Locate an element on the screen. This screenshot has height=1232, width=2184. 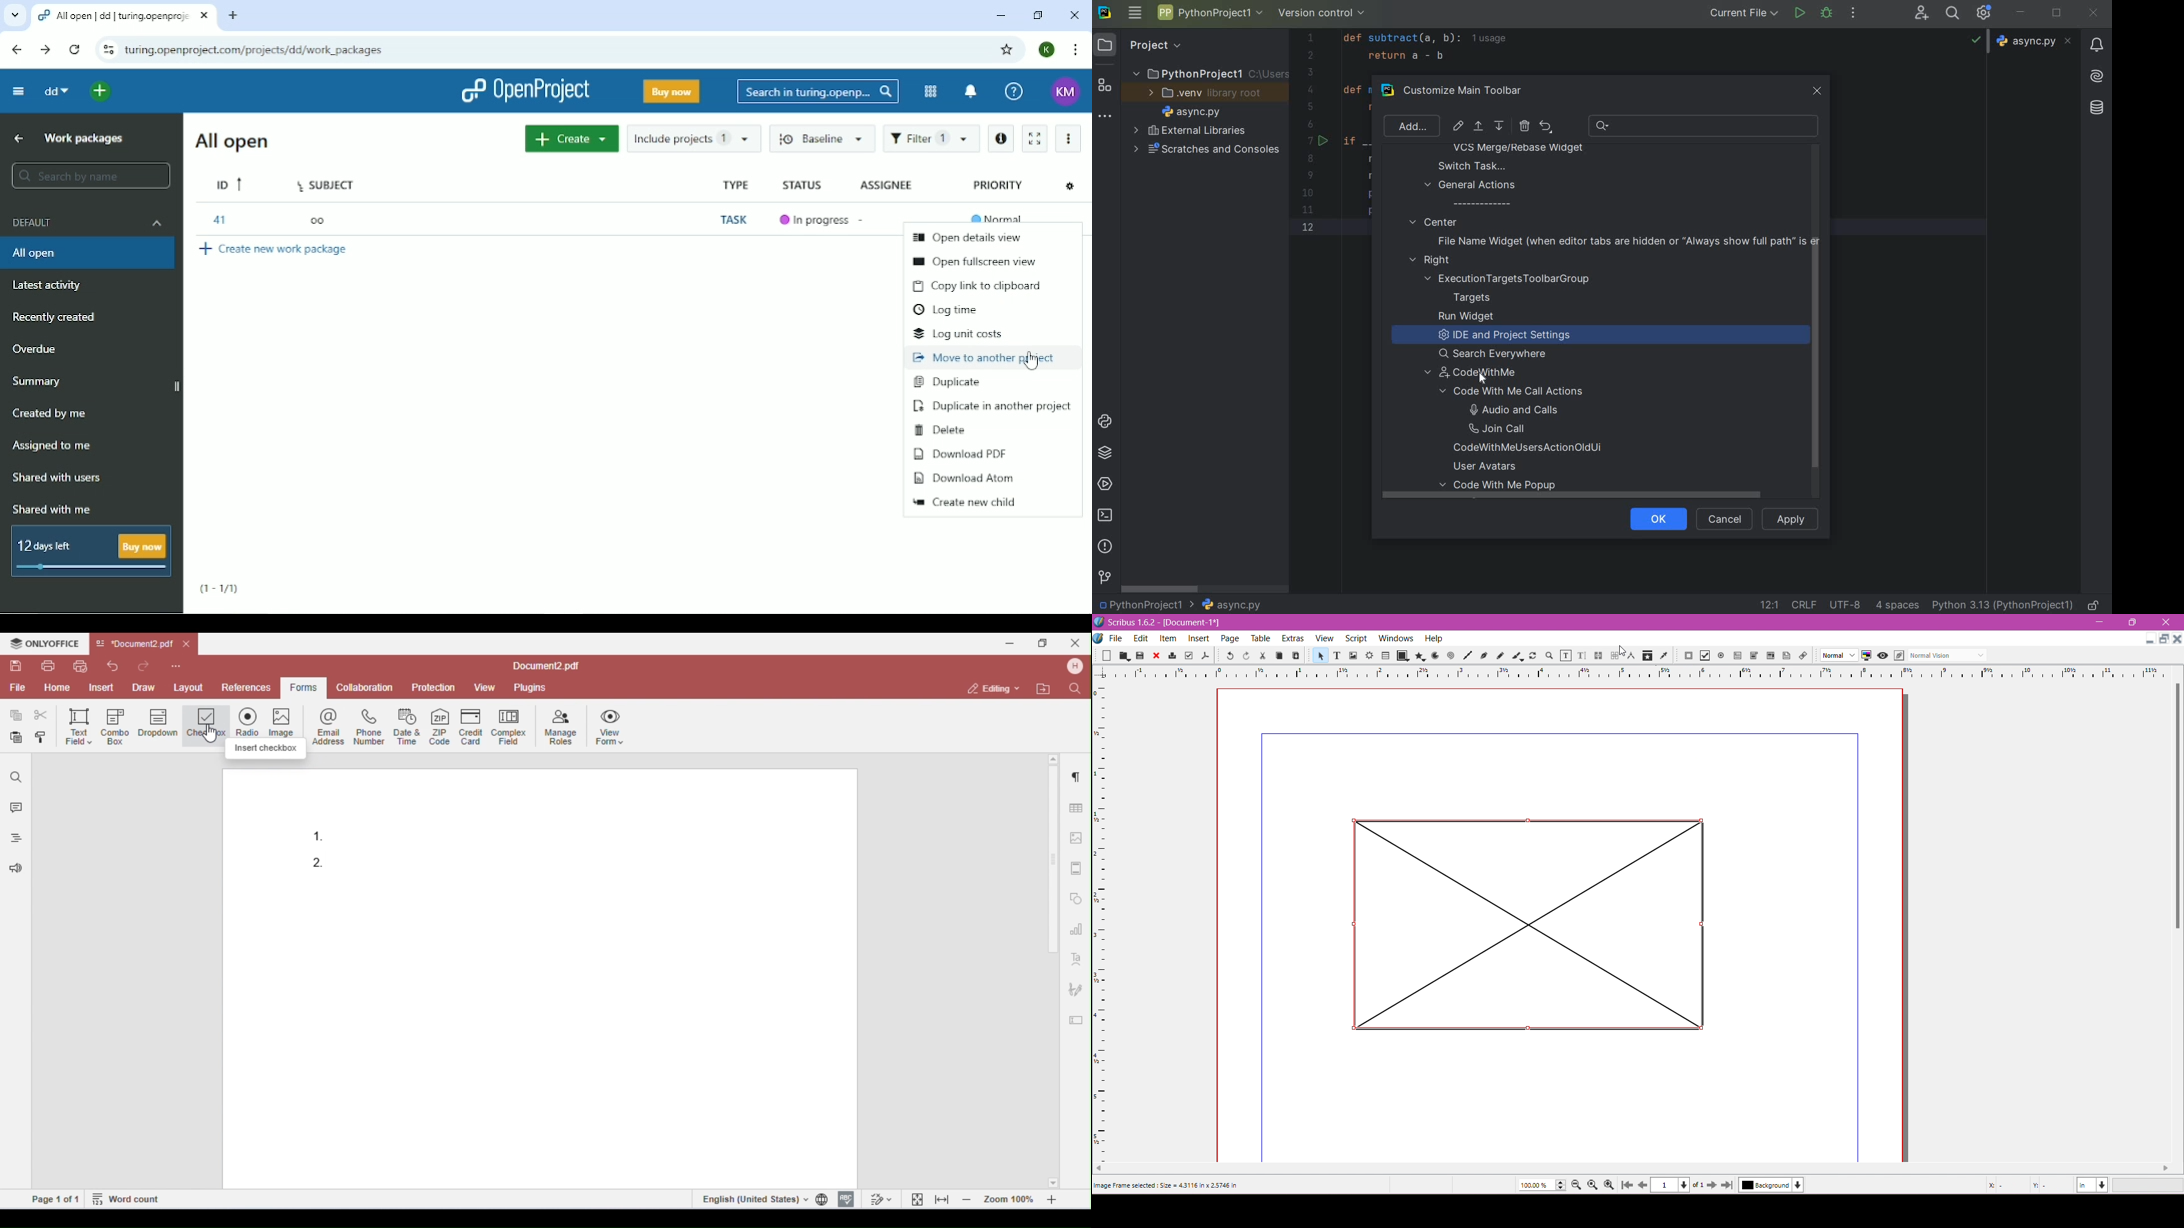
Application Name, Version - Document Title is located at coordinates (1161, 623).